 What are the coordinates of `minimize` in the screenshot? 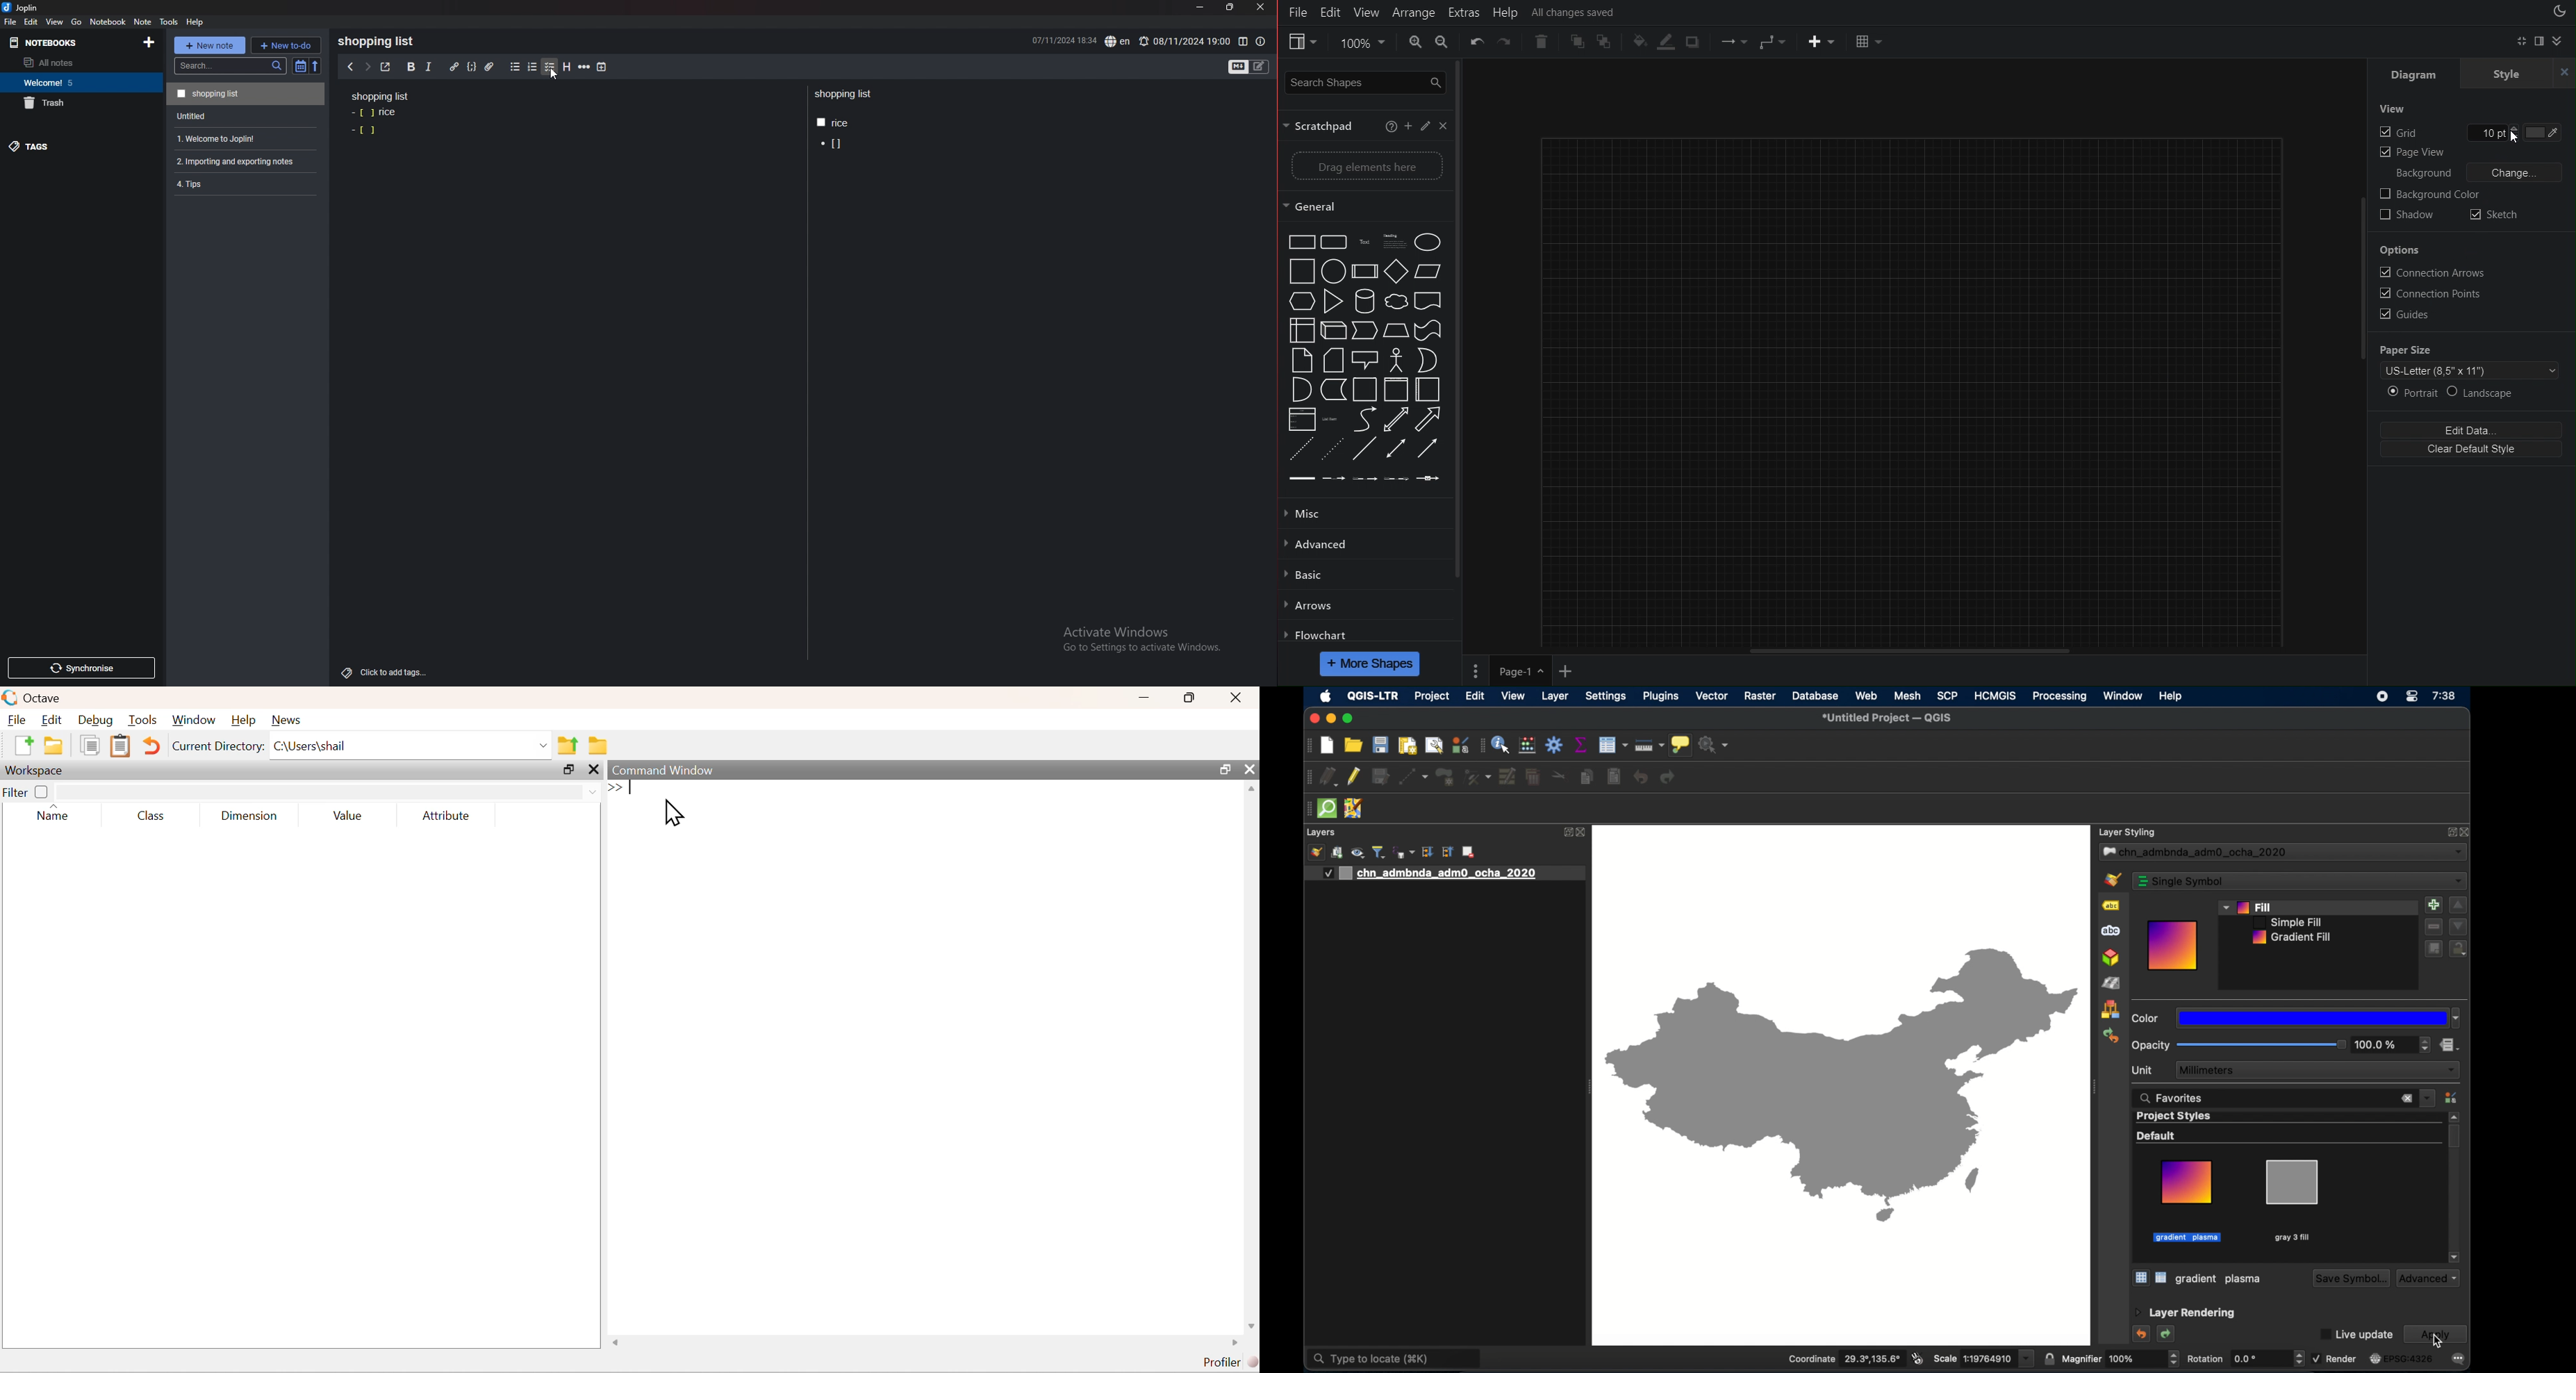 It's located at (1200, 7).